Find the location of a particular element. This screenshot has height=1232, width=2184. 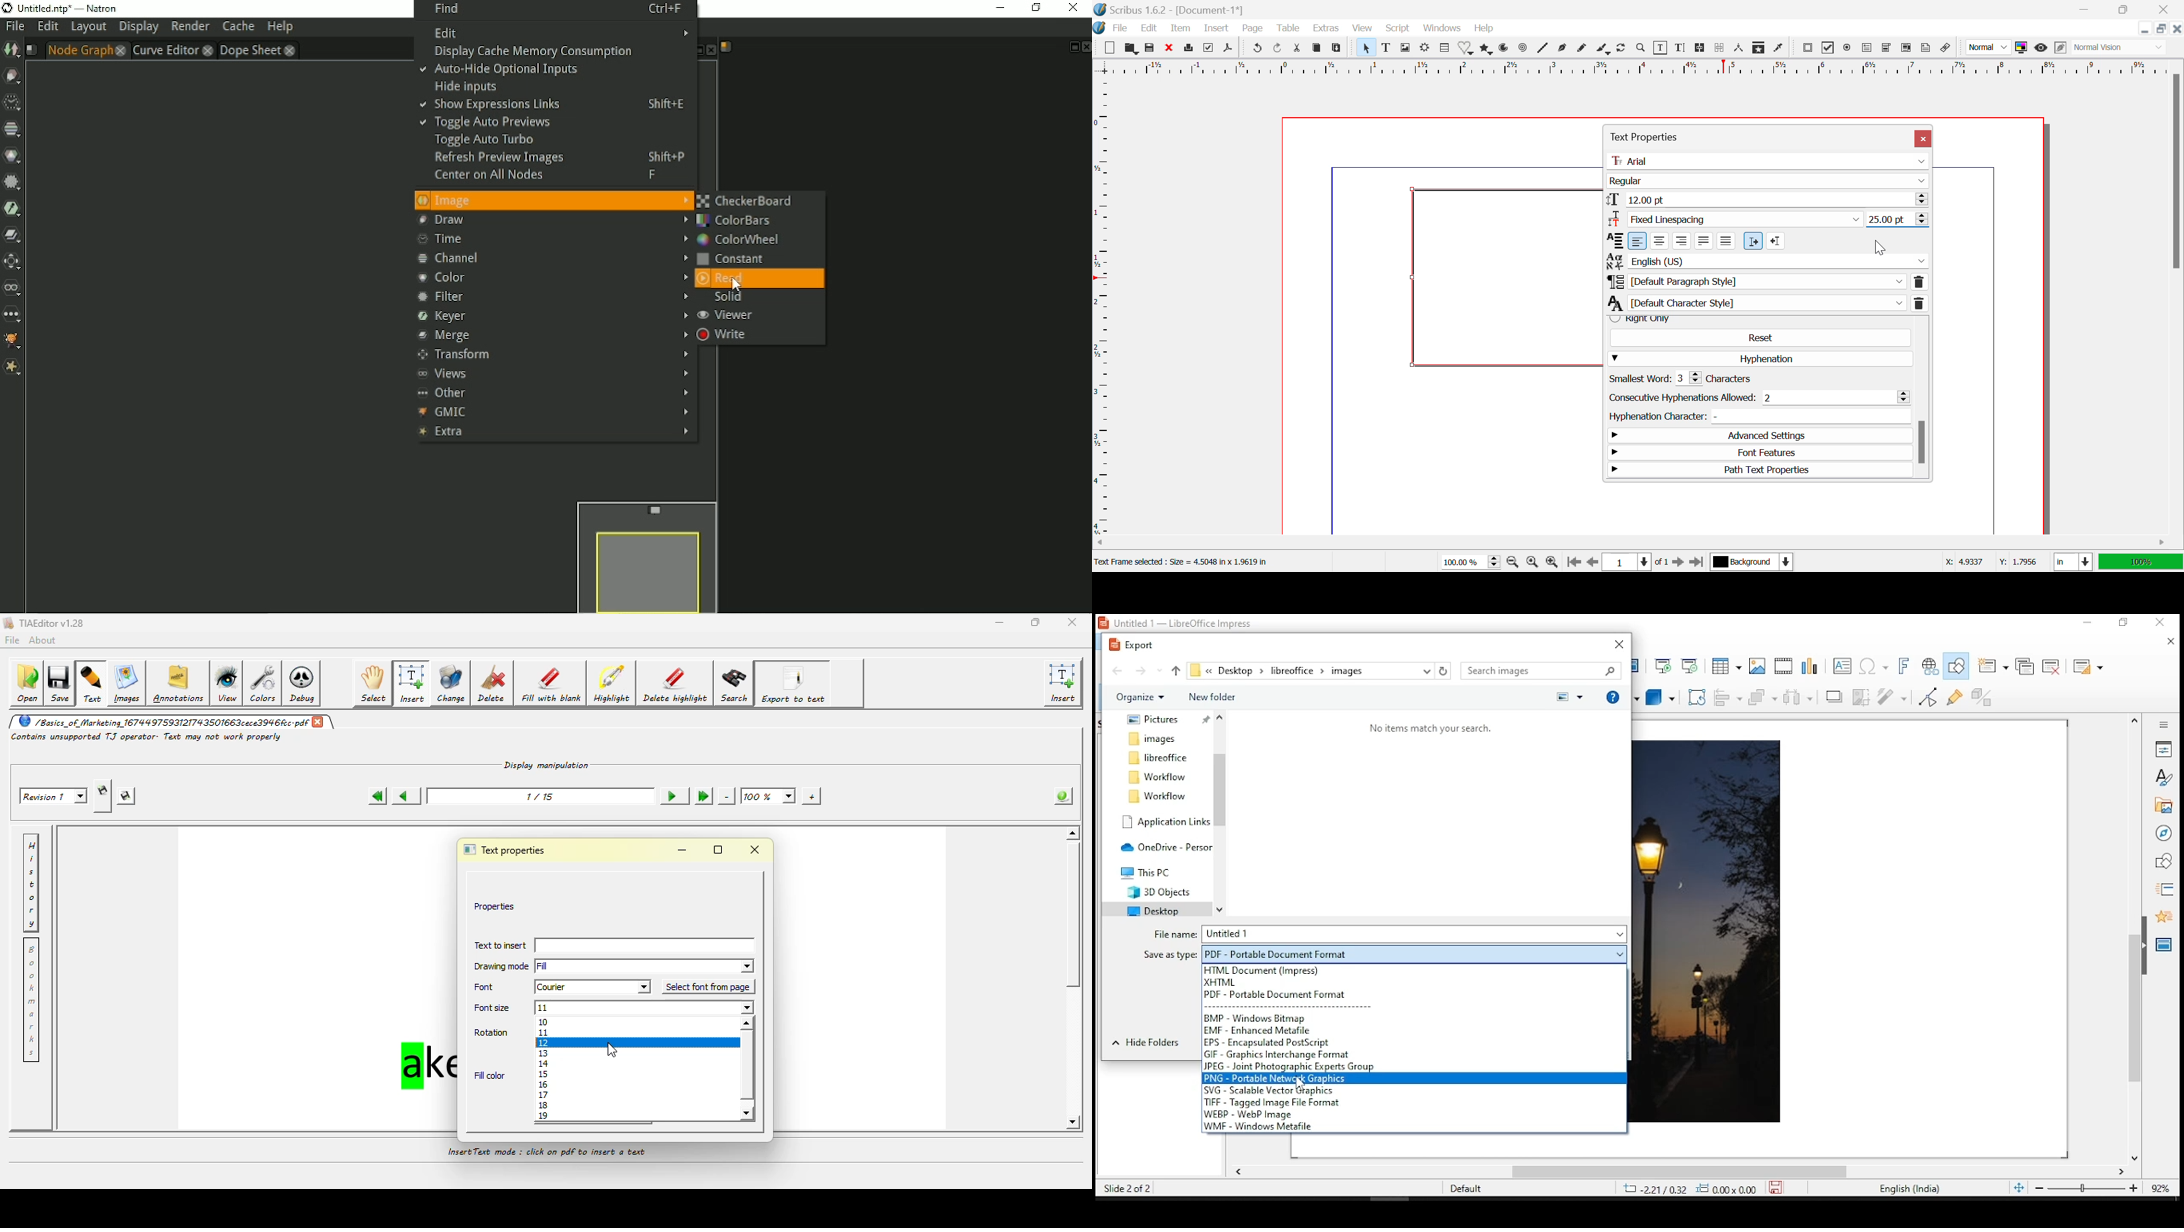

Edit in Preview Mode is located at coordinates (2061, 49).